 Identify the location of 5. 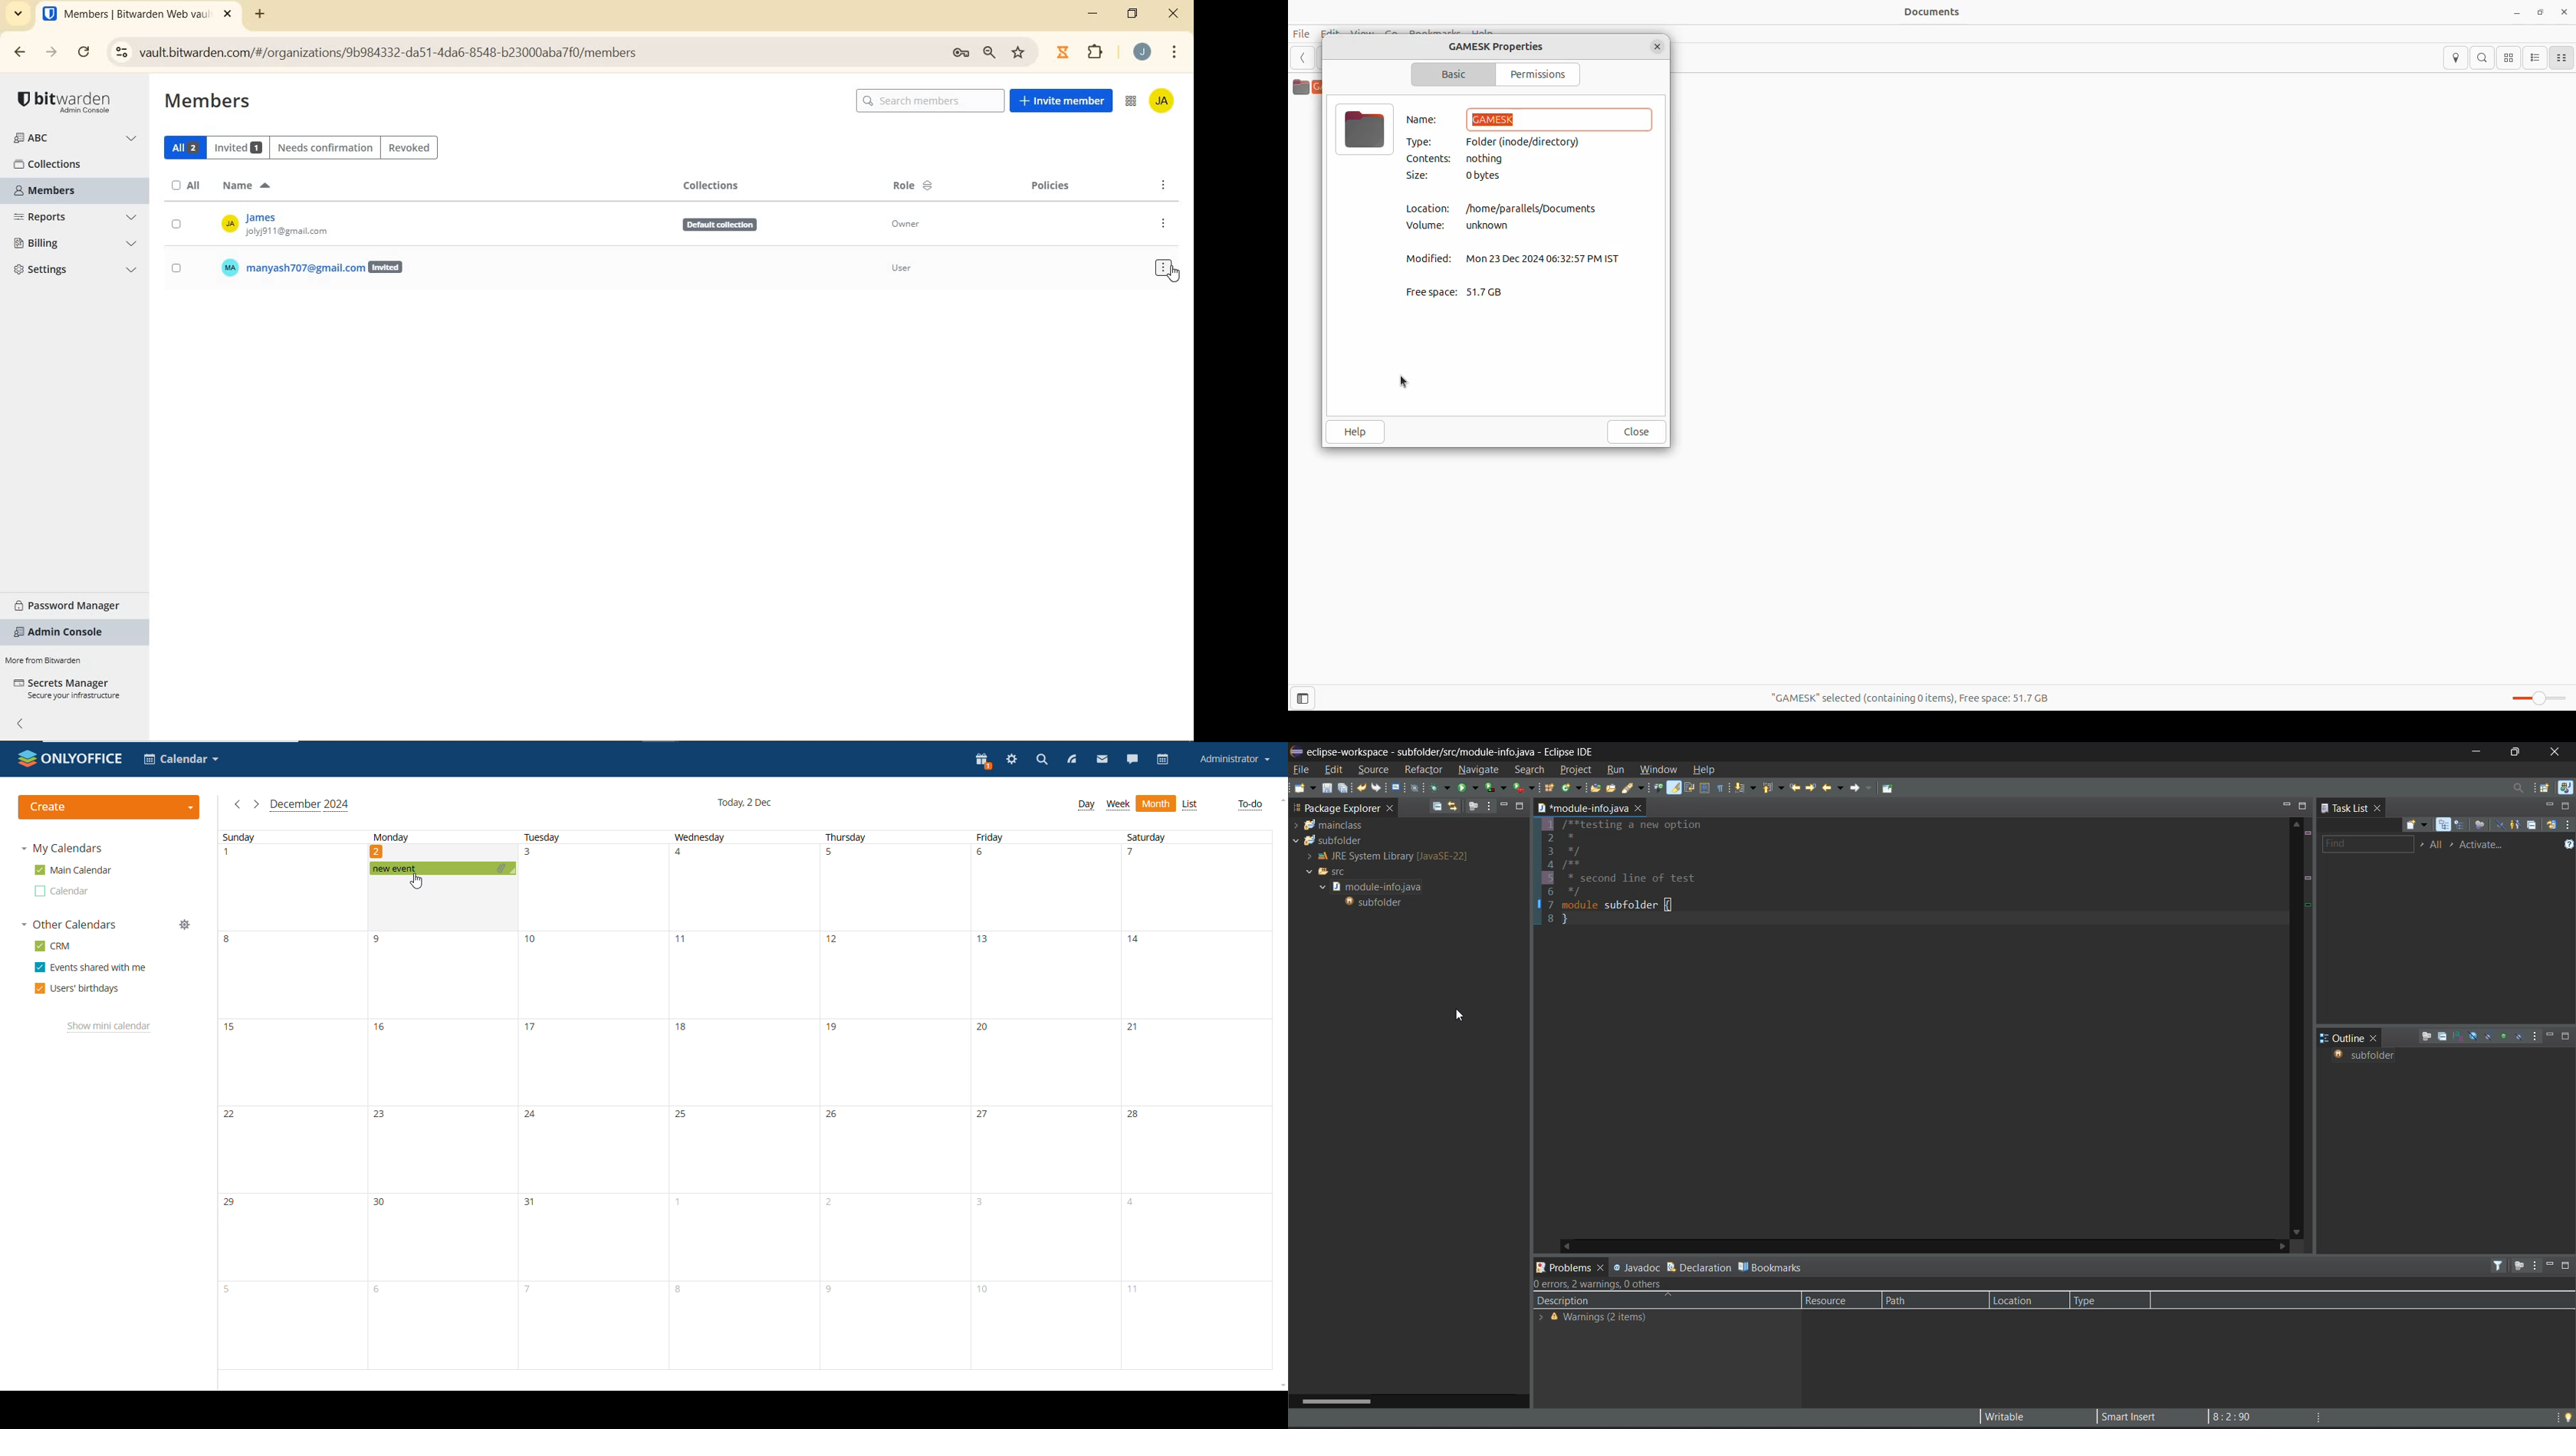
(228, 1289).